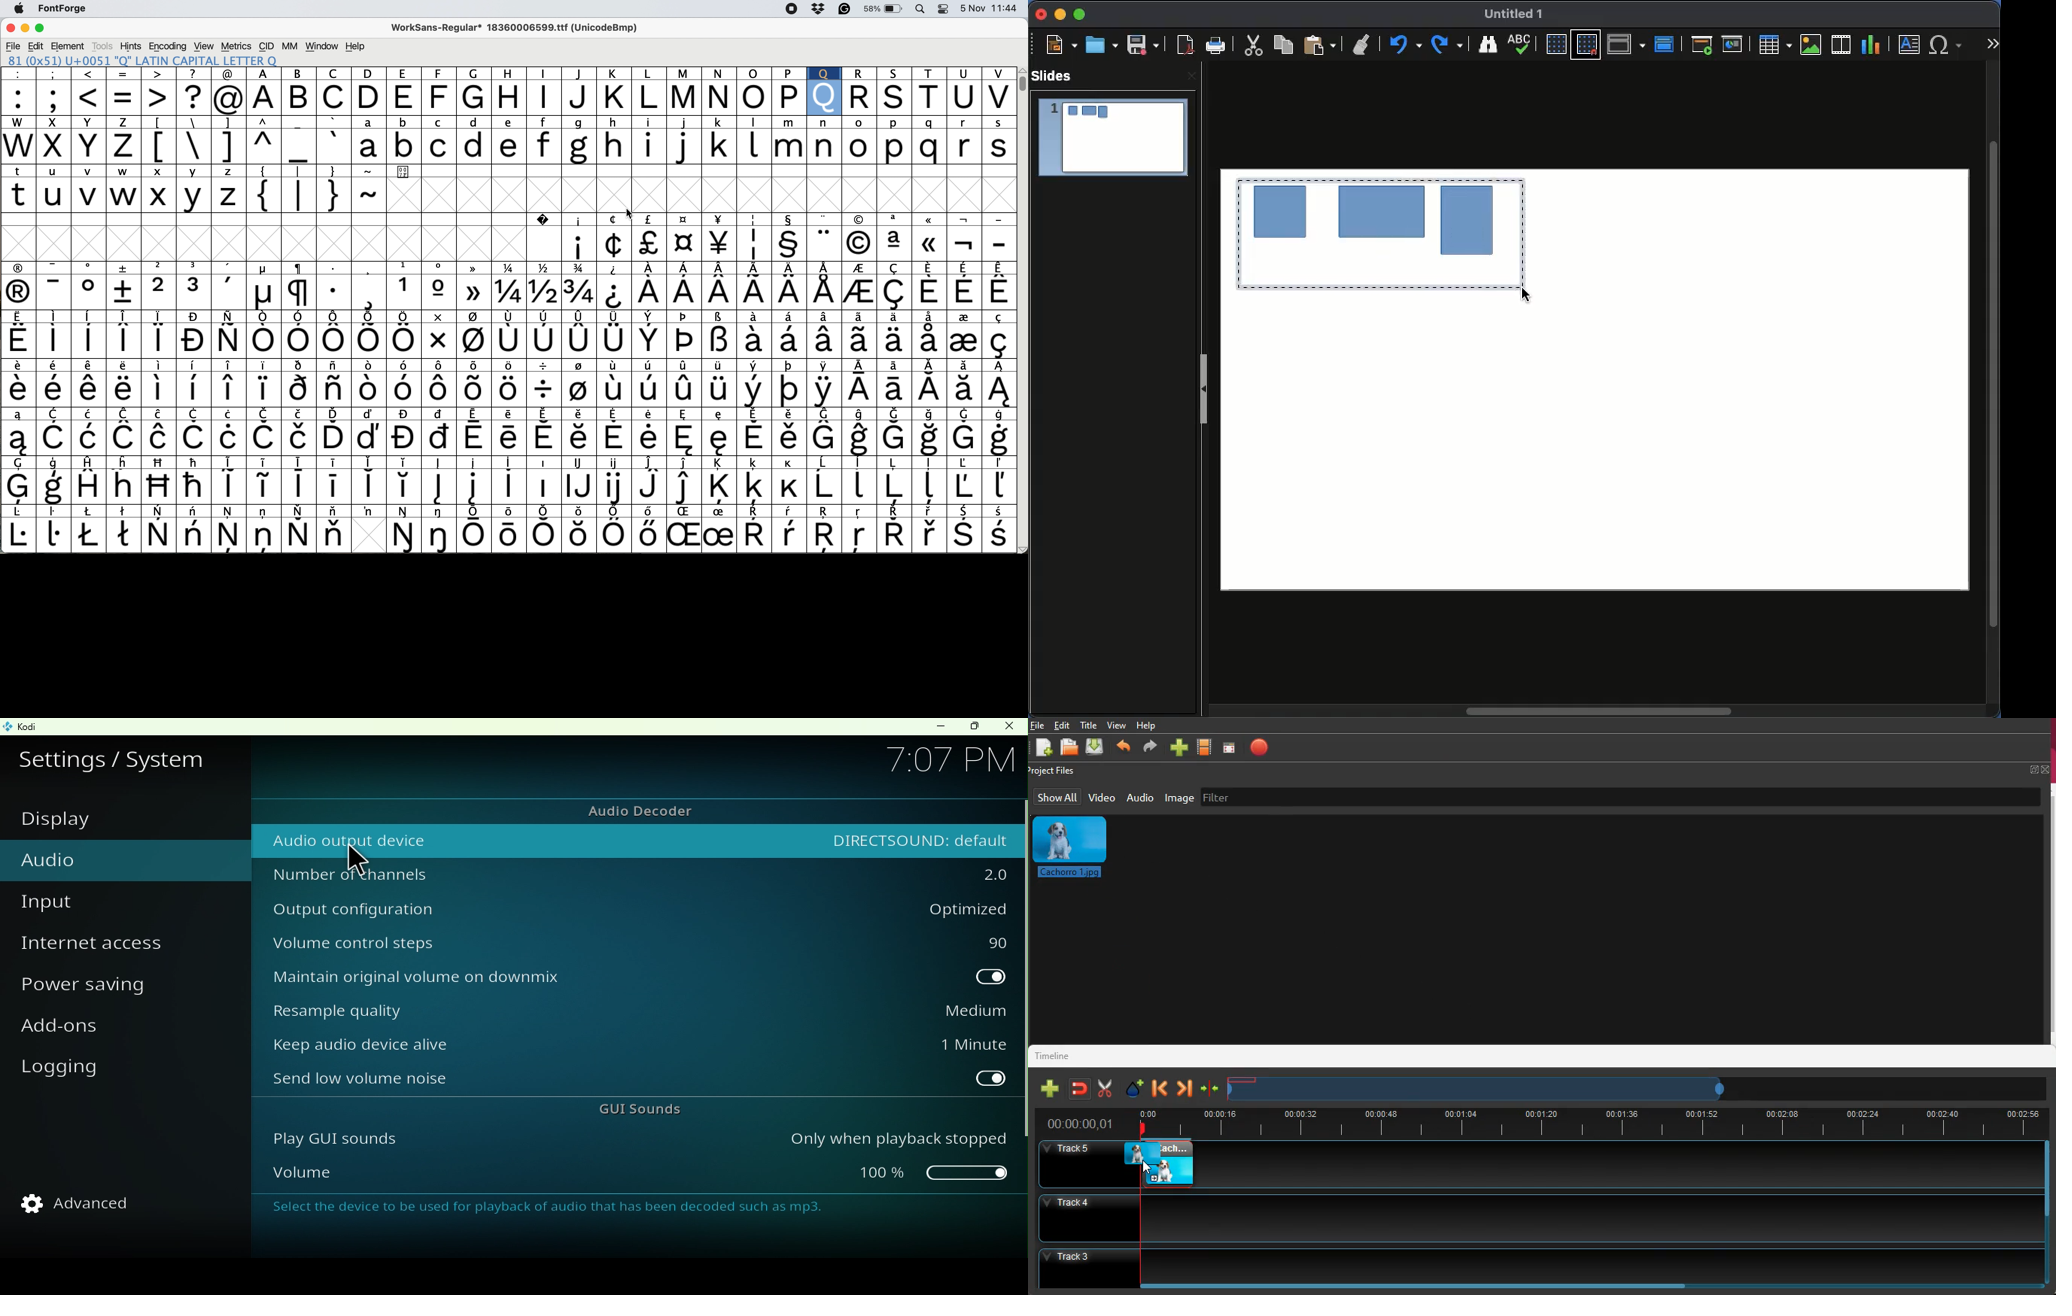  Describe the element at coordinates (1157, 1090) in the screenshot. I see `back` at that location.